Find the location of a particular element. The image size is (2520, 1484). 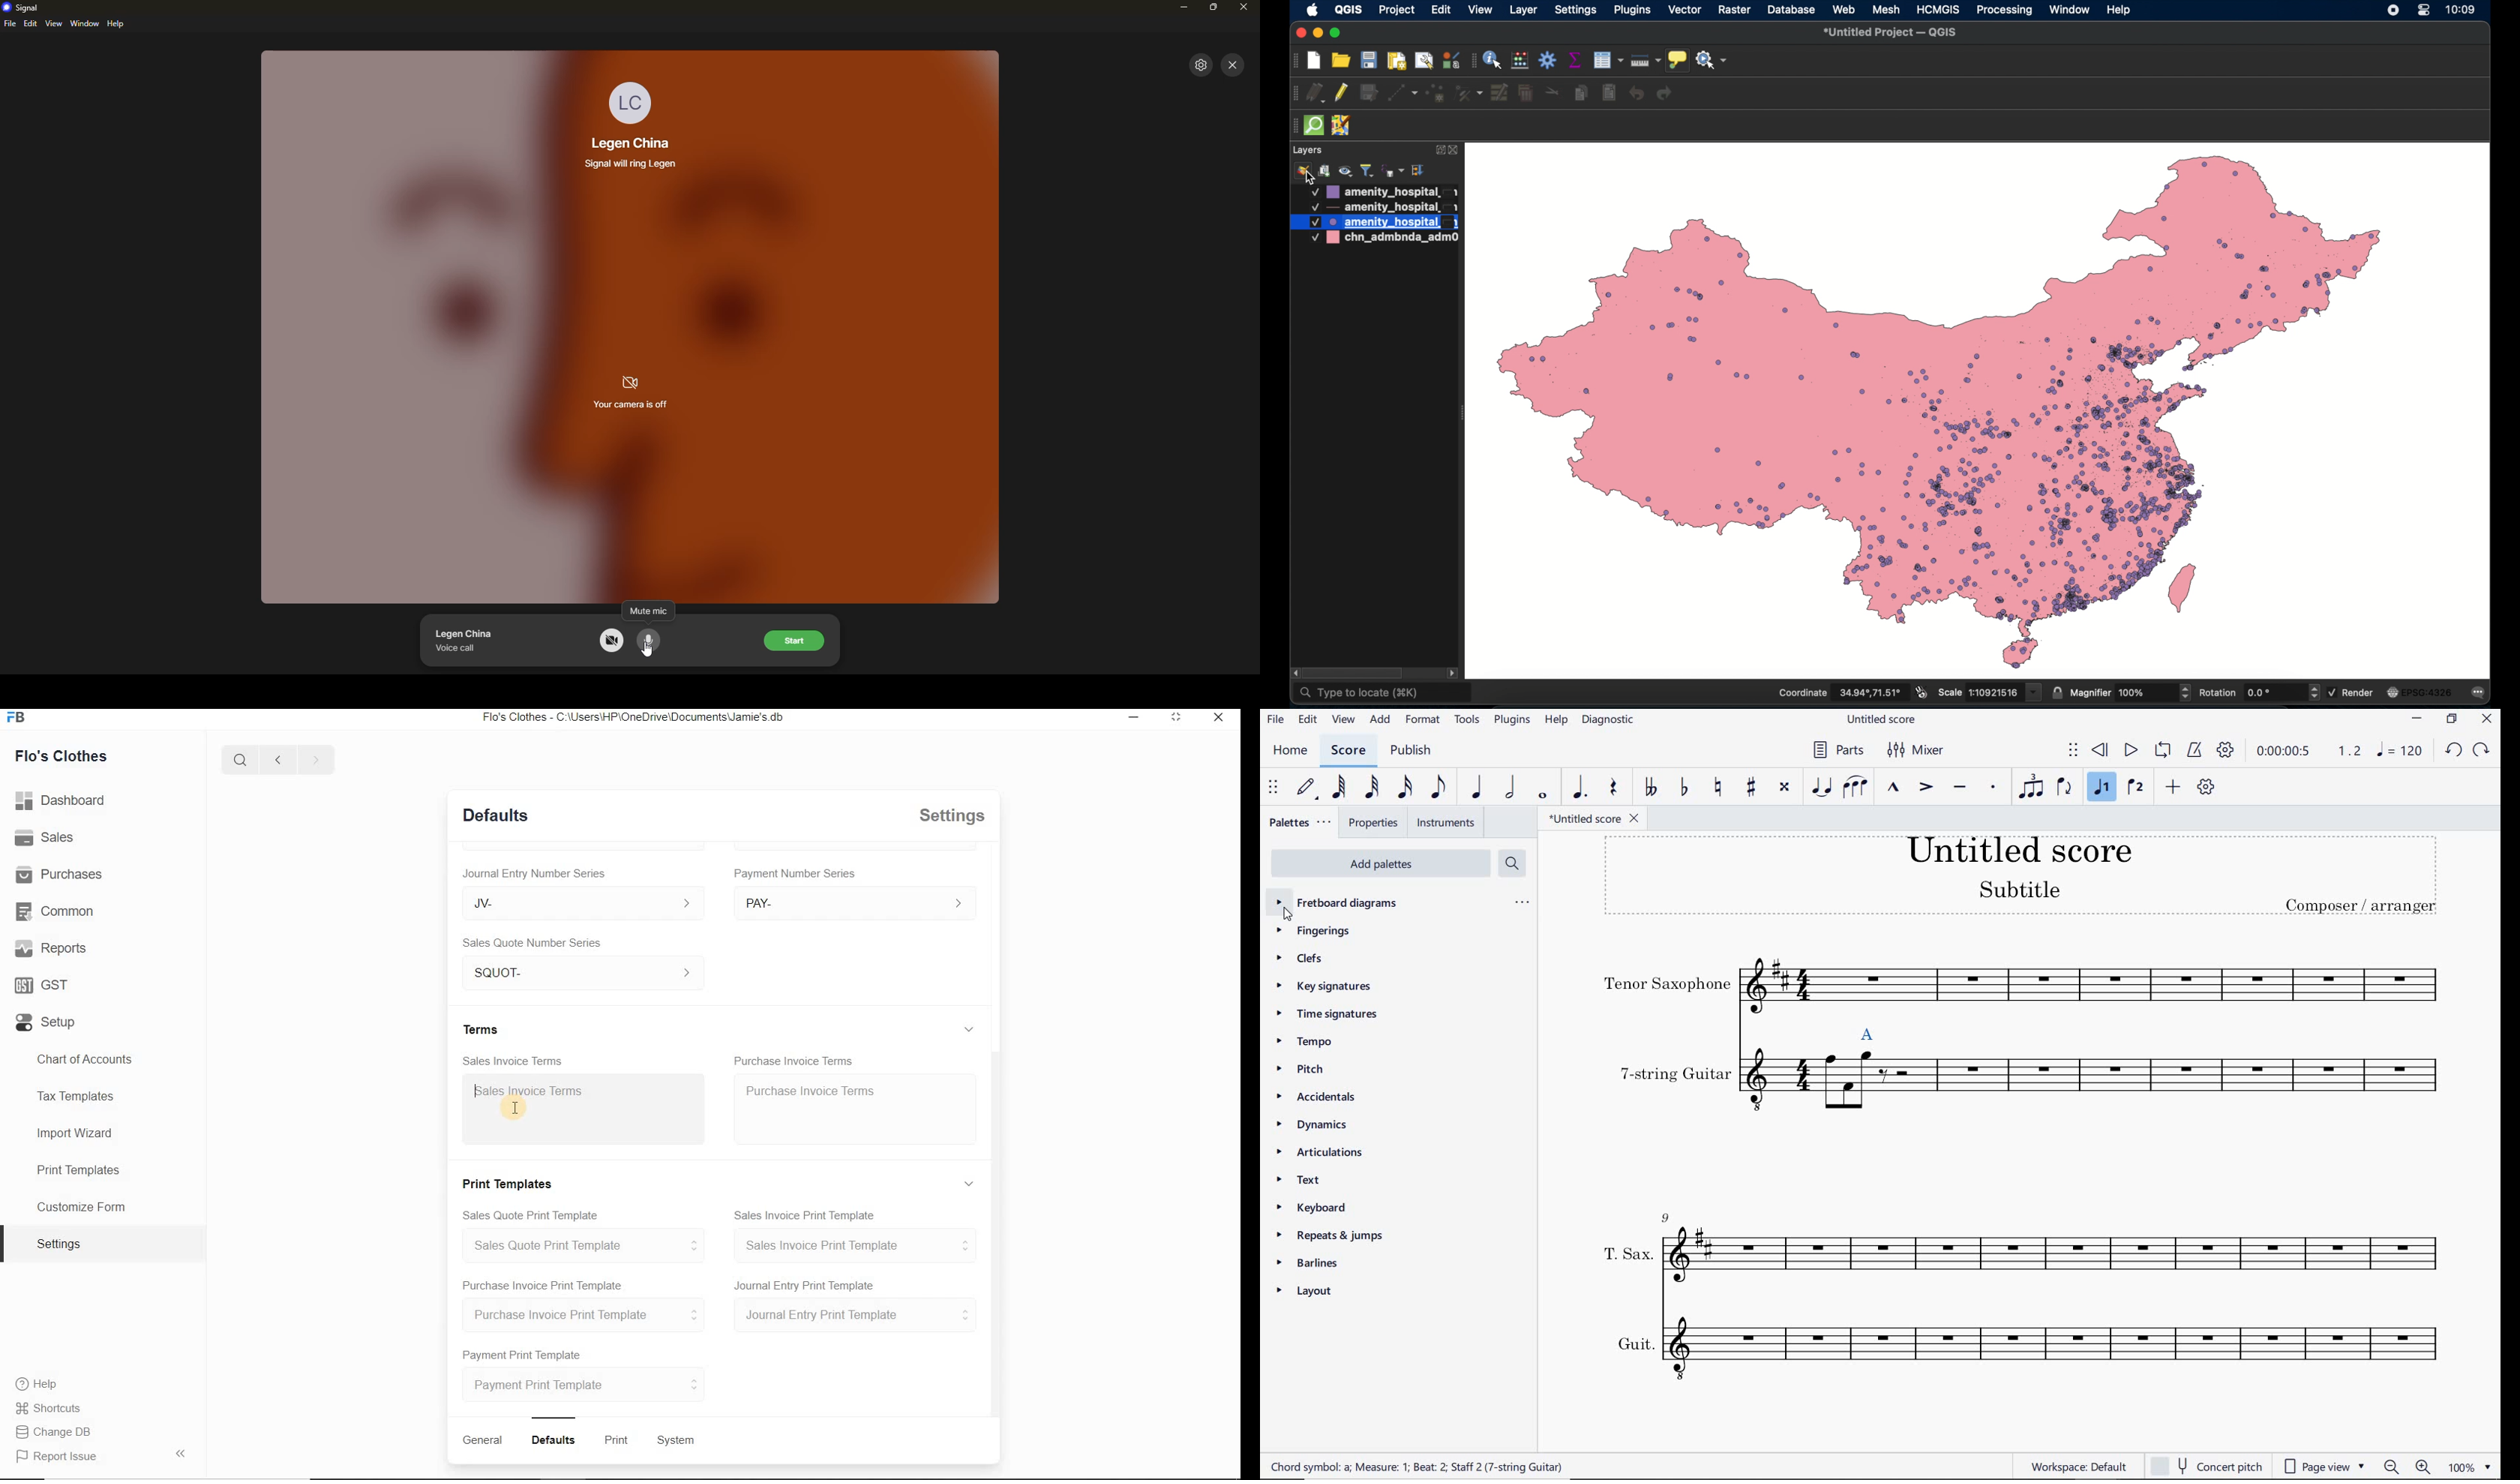

Purchase Invoice Terms is located at coordinates (795, 1057).